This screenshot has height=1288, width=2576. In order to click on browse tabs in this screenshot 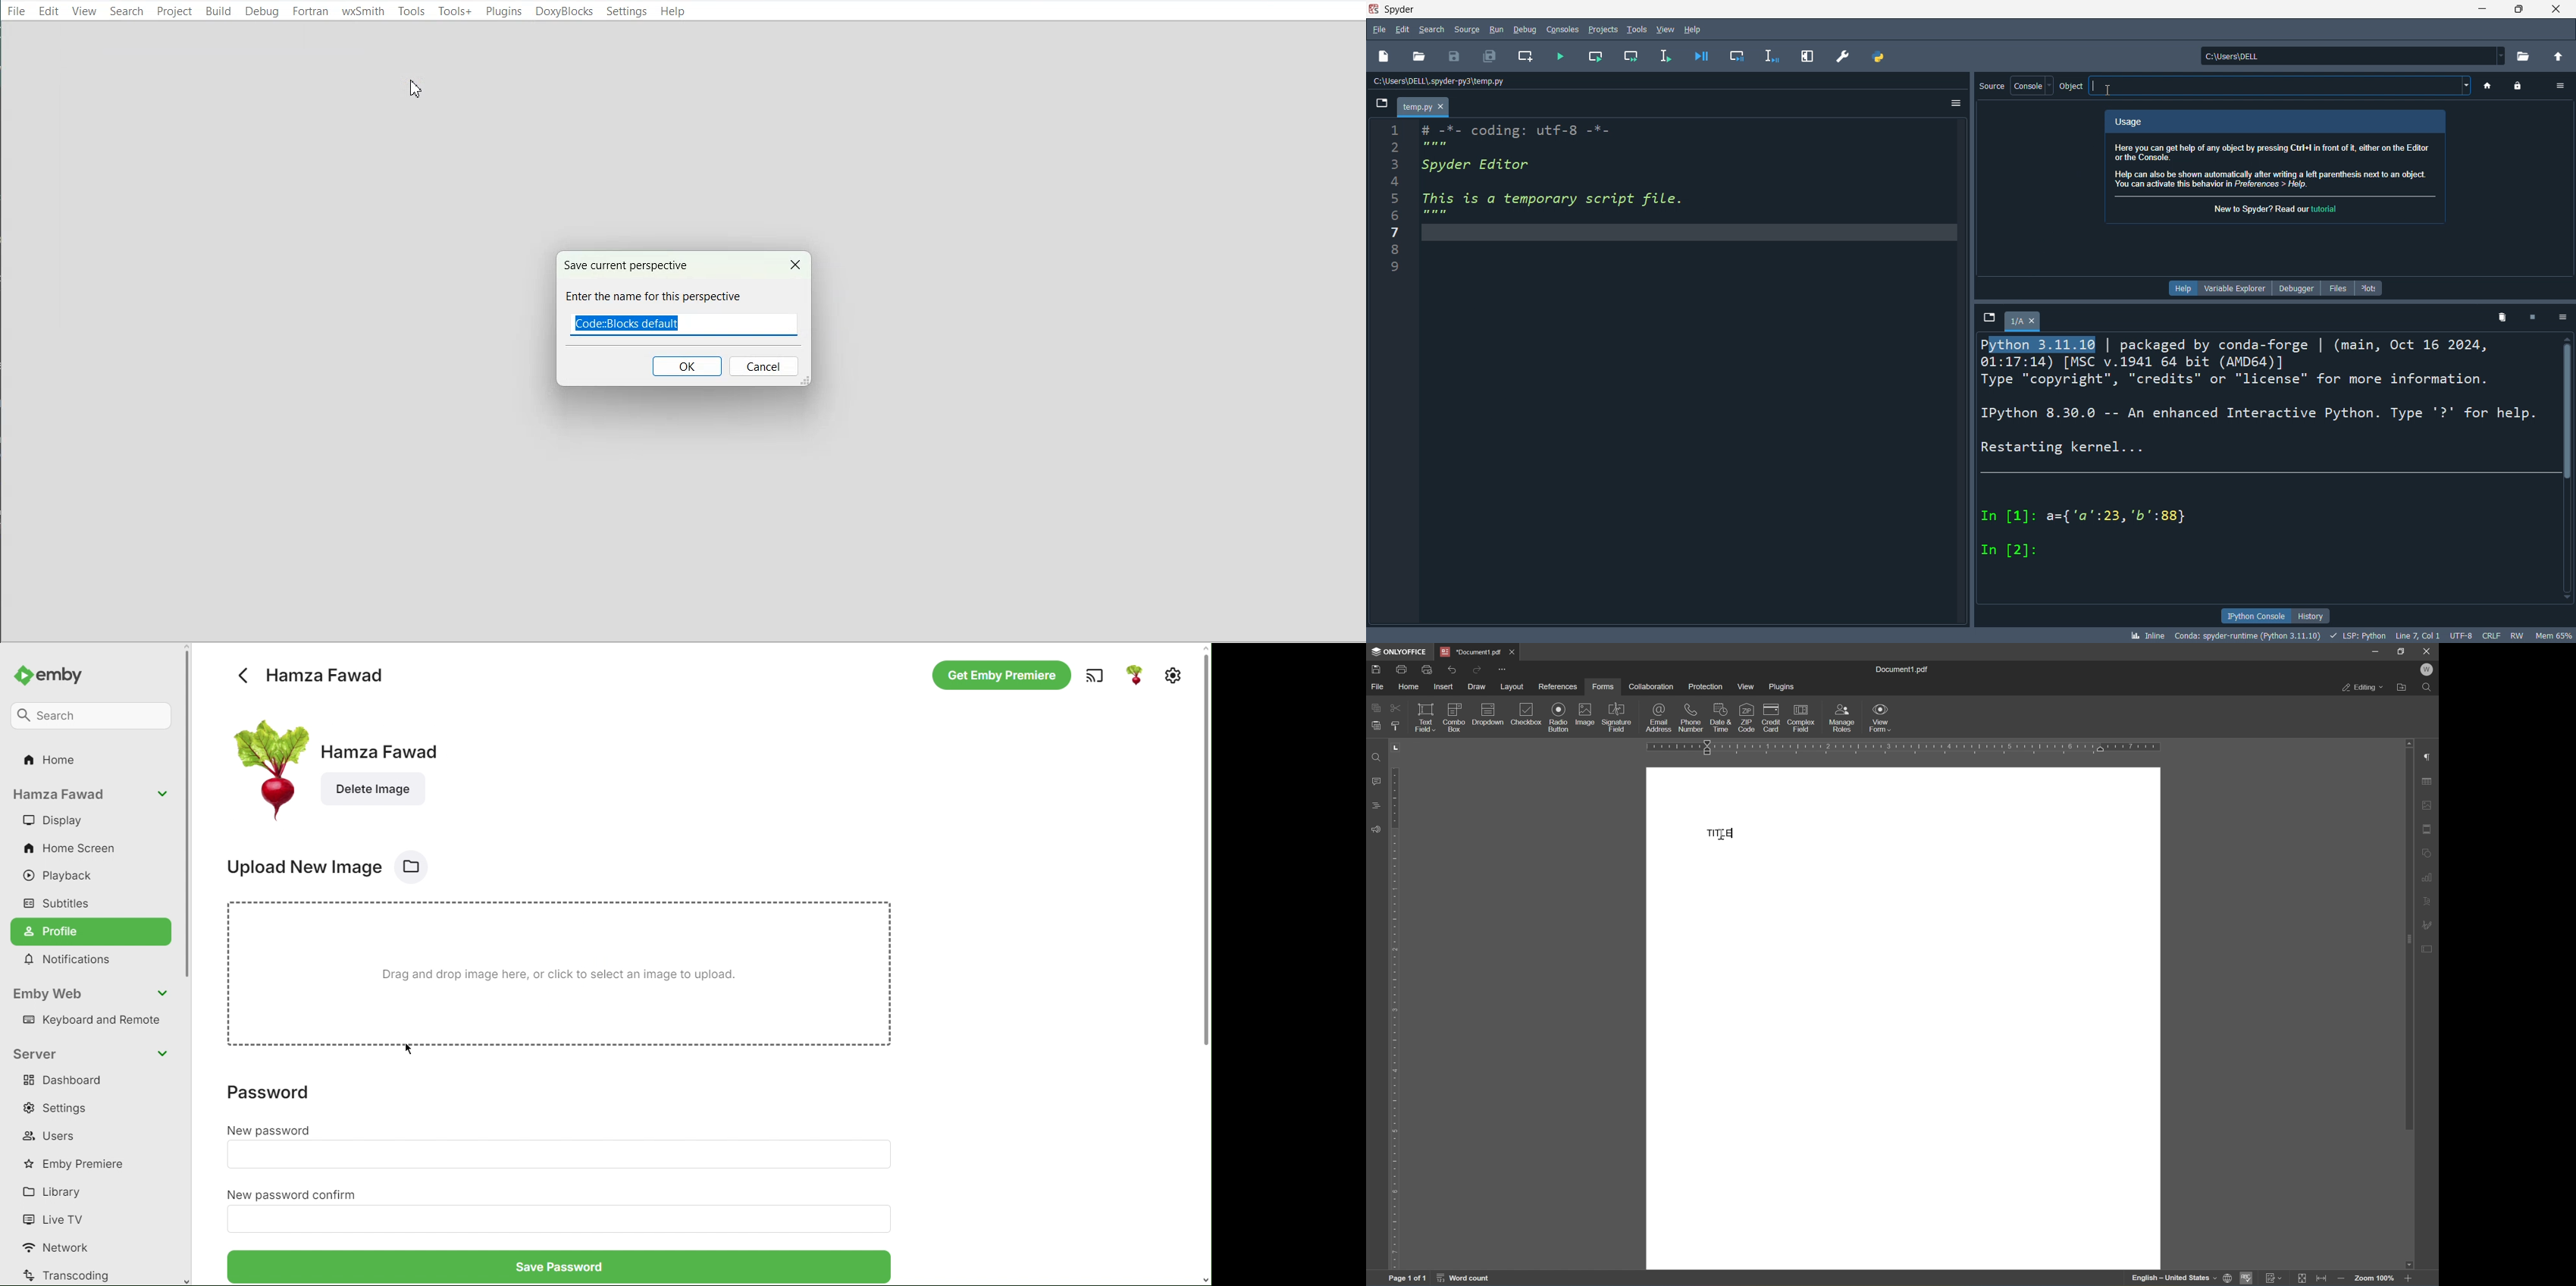, I will do `click(1381, 104)`.